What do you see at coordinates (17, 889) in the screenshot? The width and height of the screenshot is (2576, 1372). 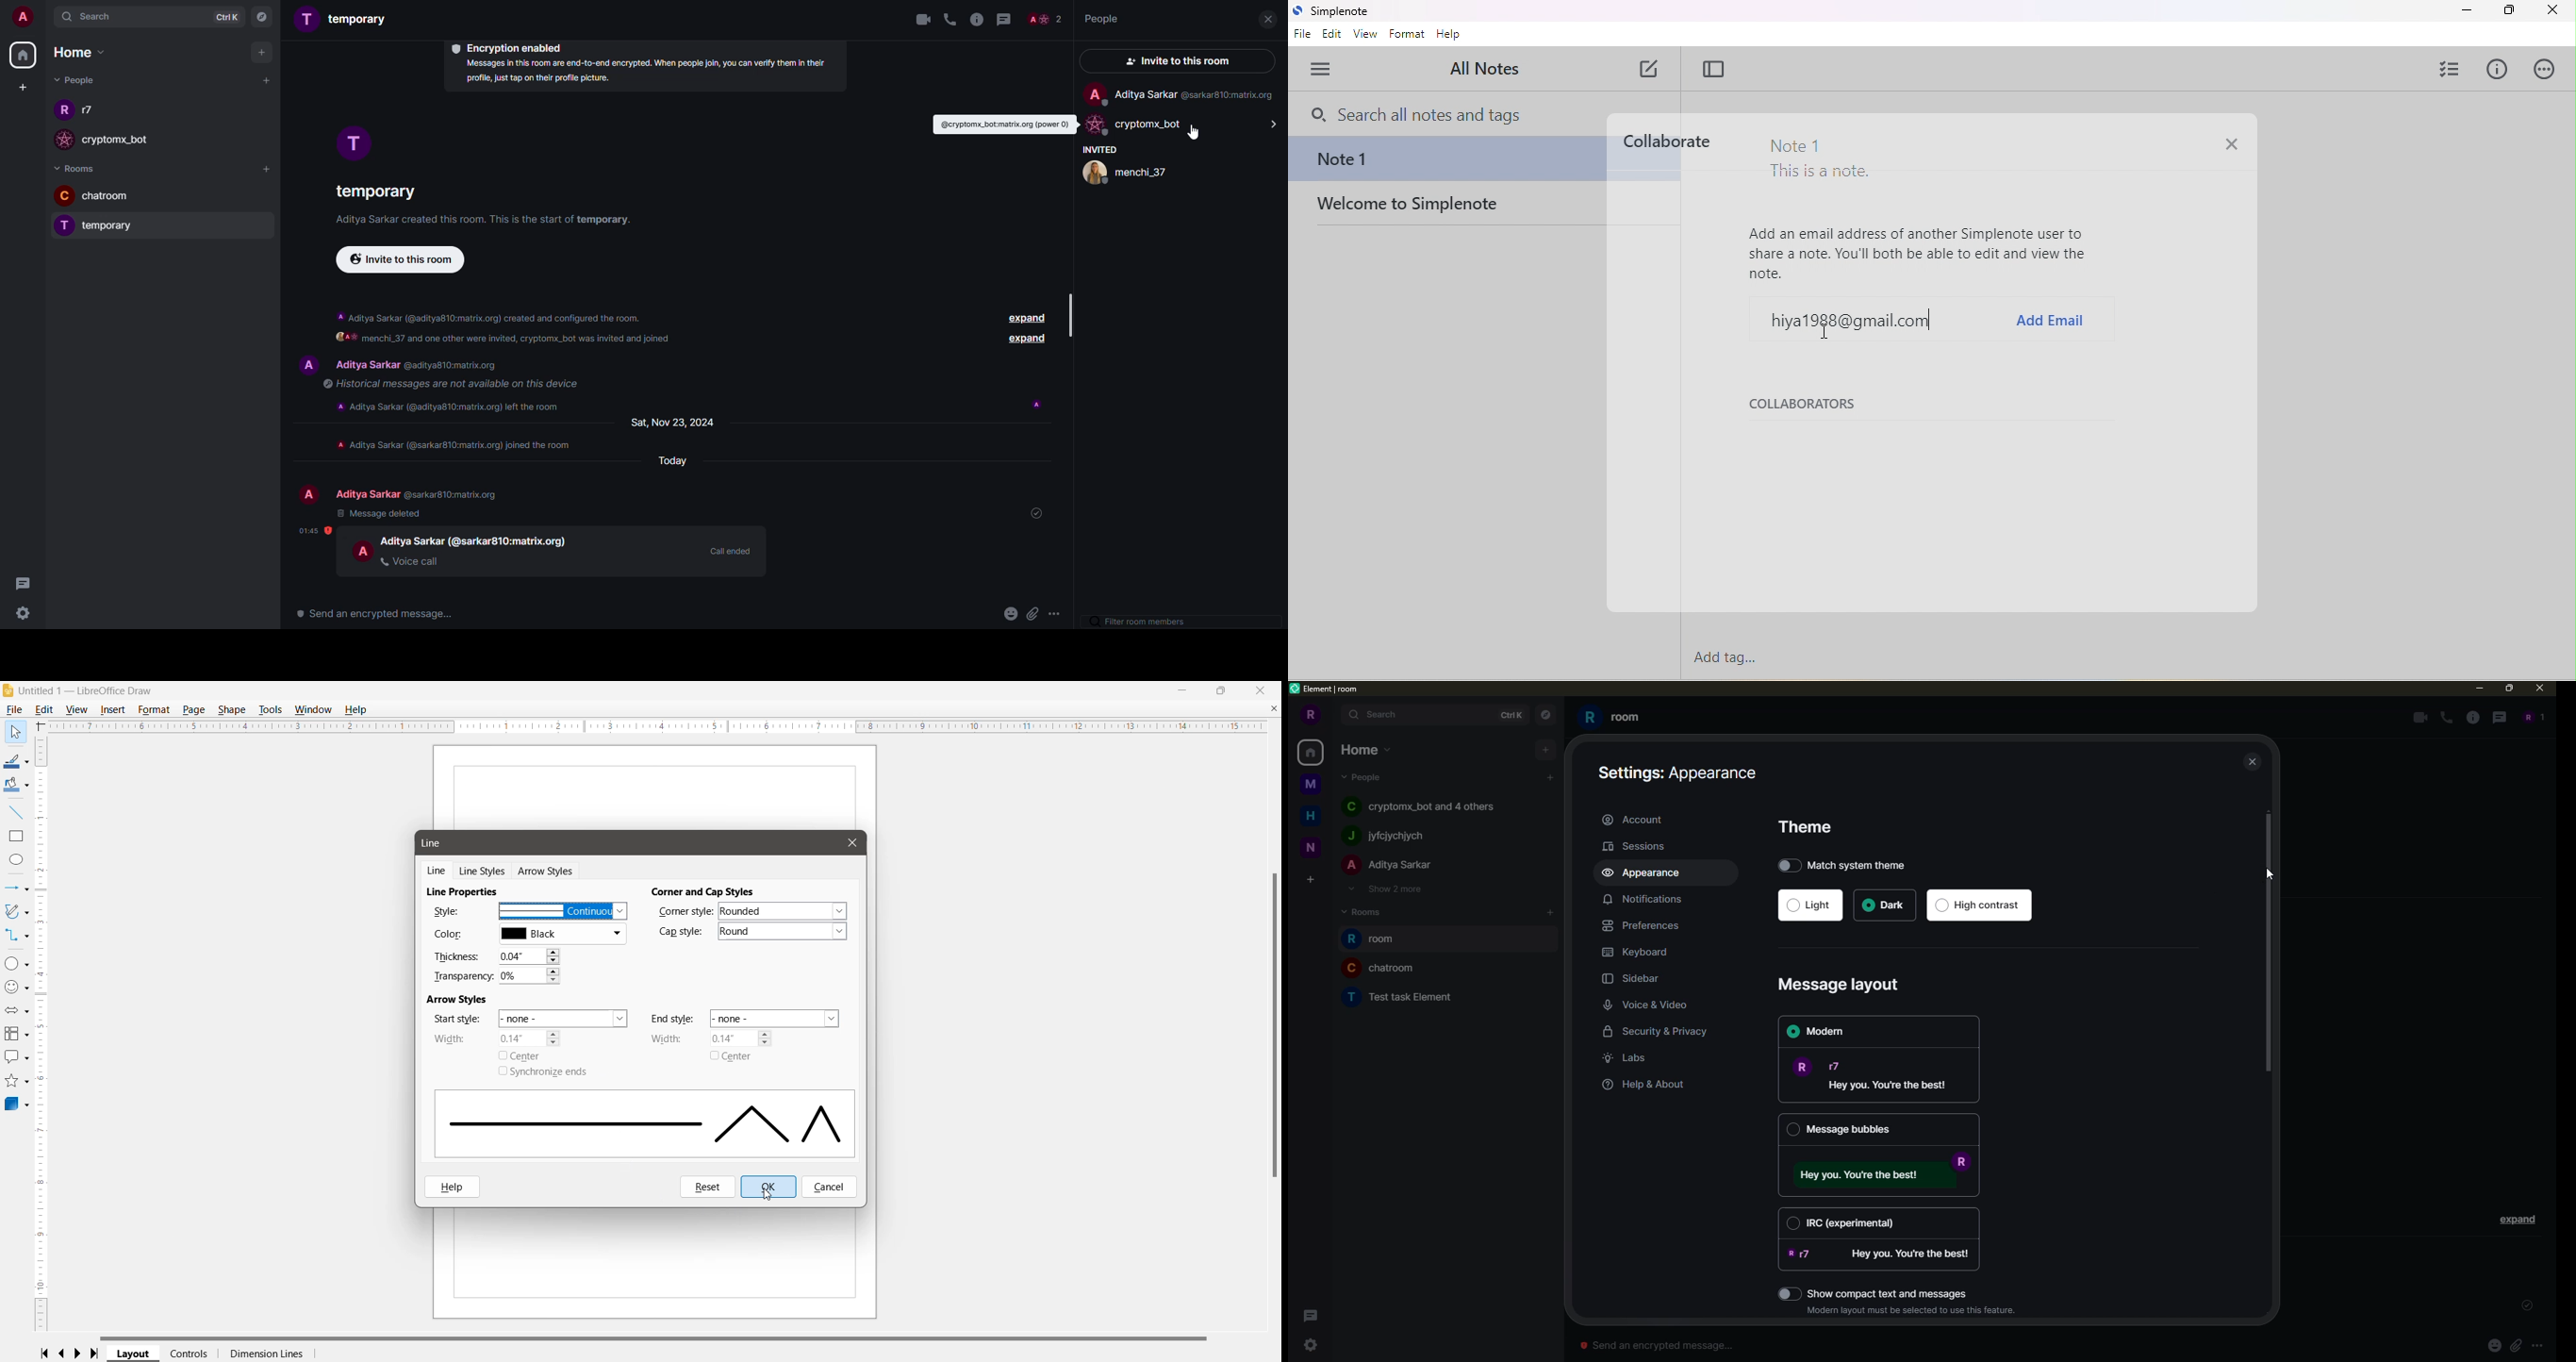 I see `Lines and Arrows` at bounding box center [17, 889].